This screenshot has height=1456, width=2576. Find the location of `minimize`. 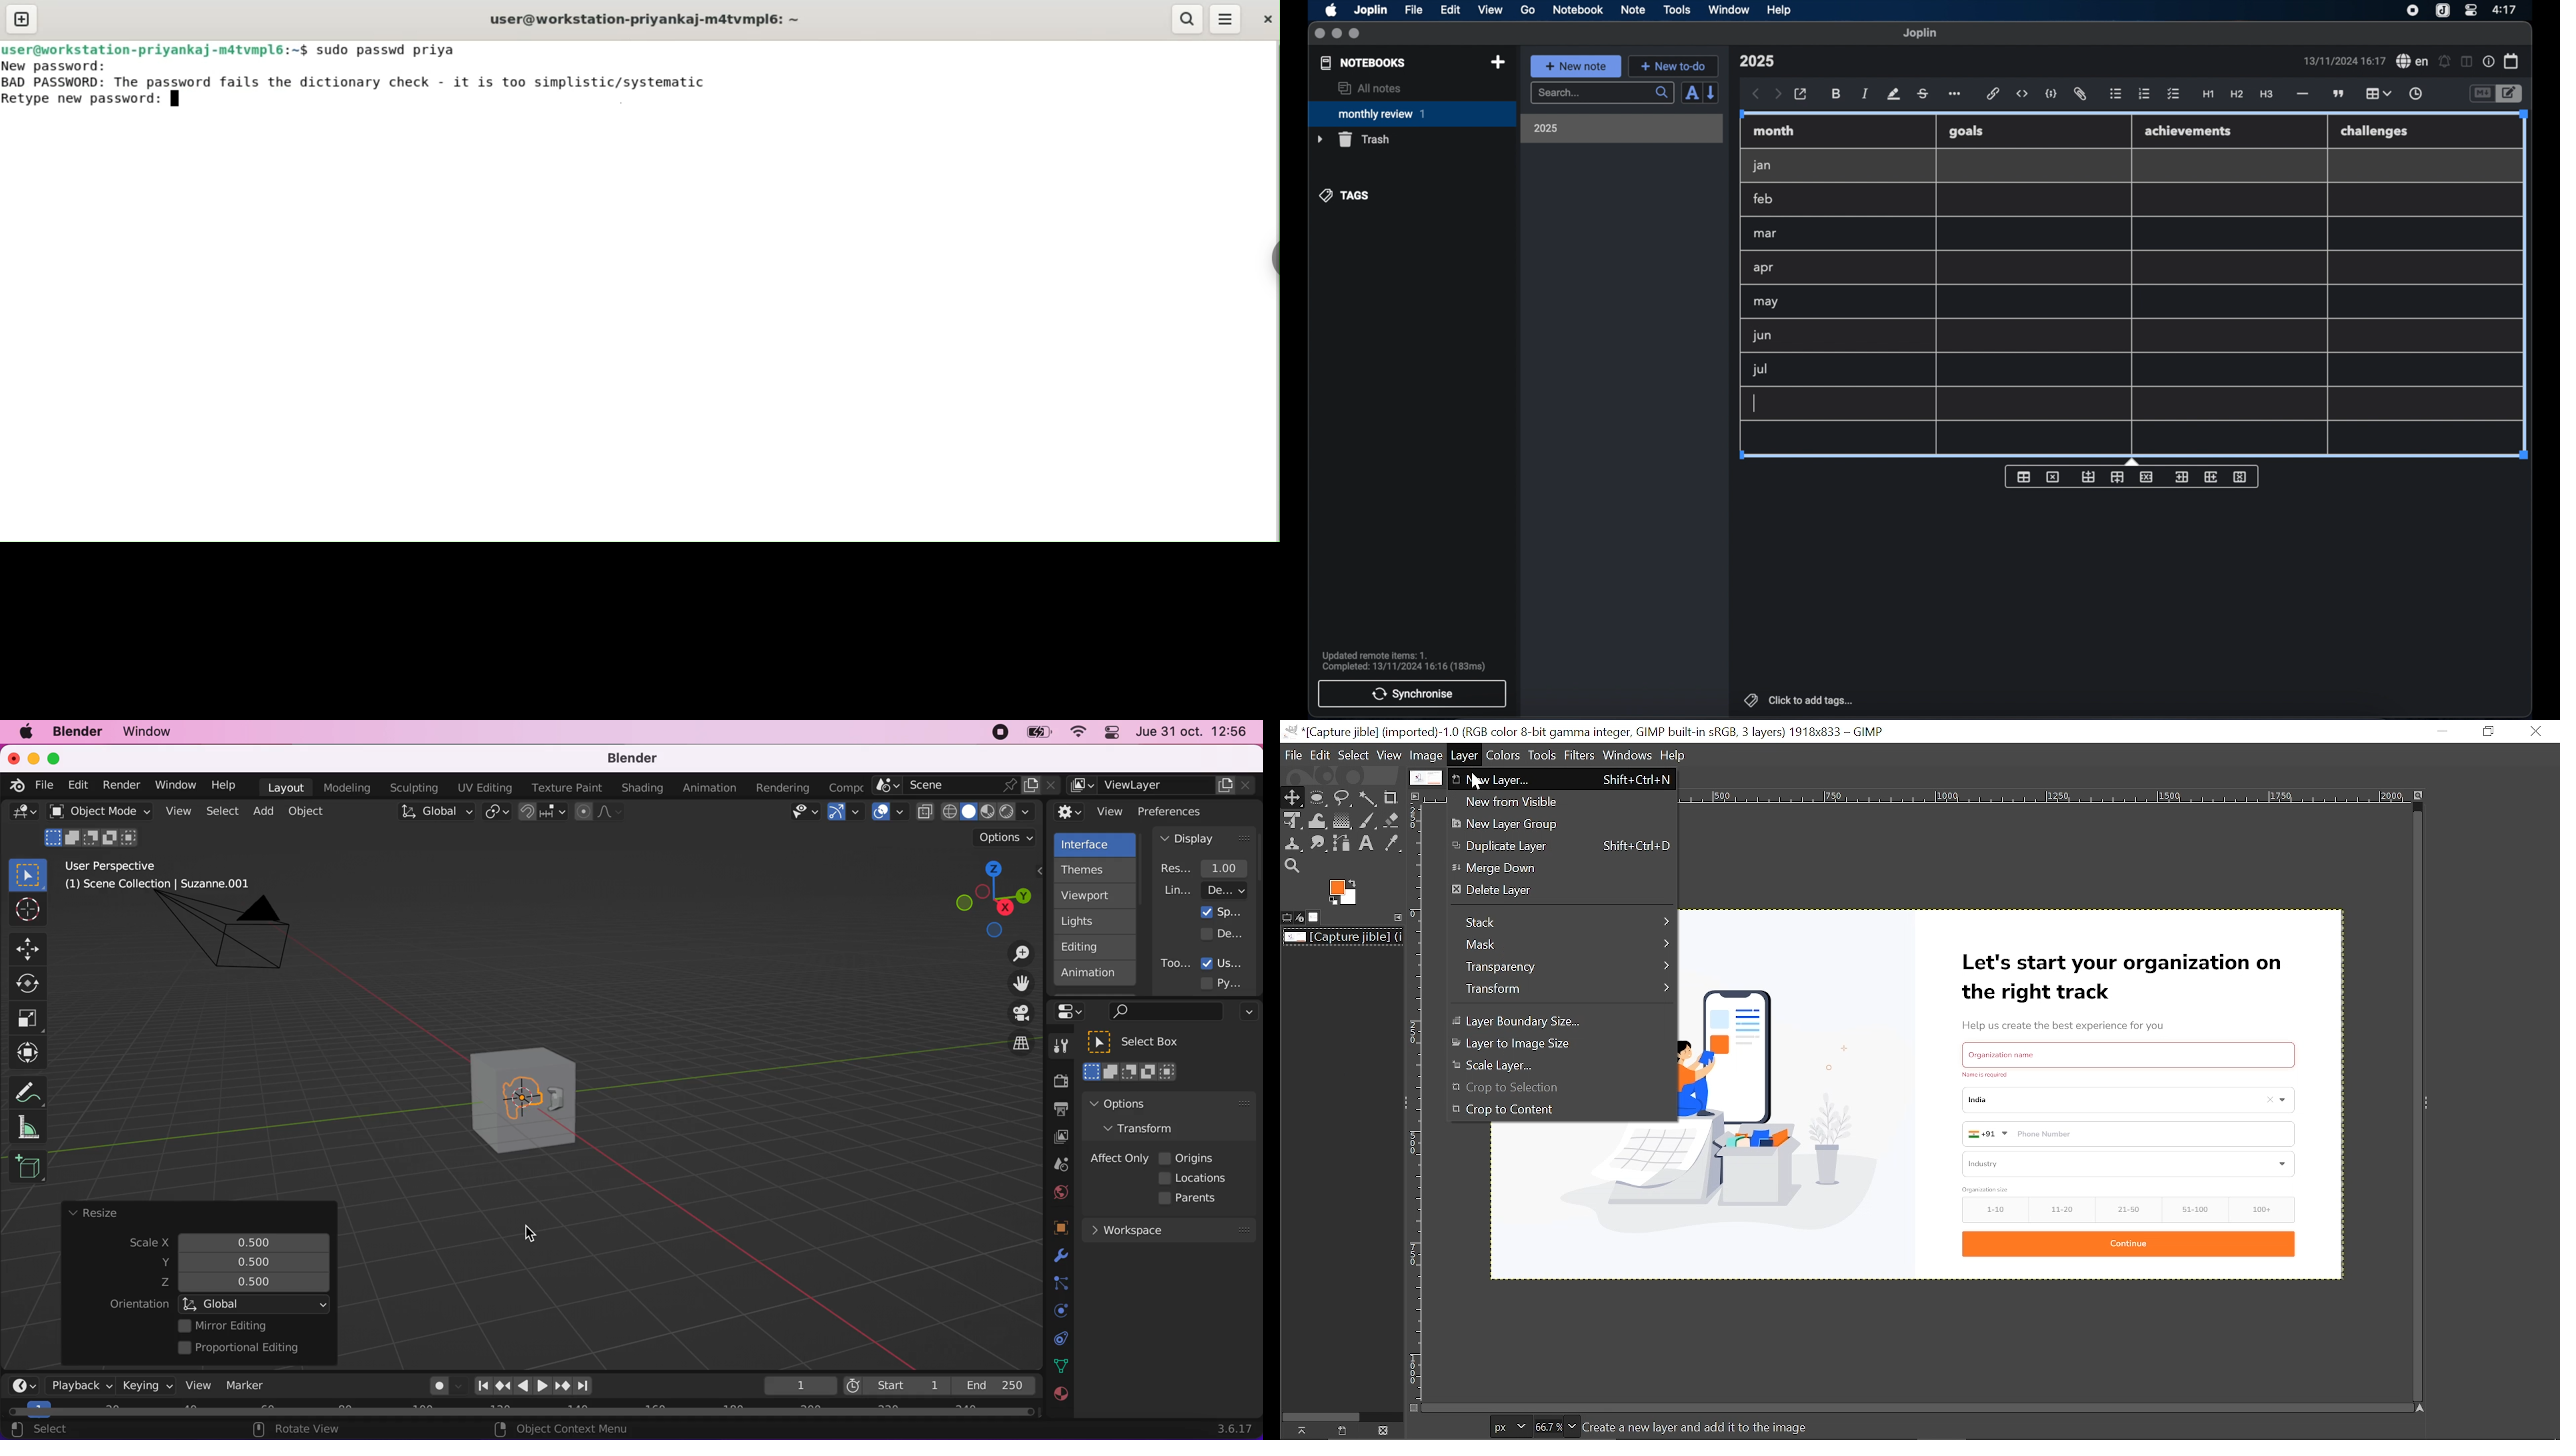

minimize is located at coordinates (1337, 34).